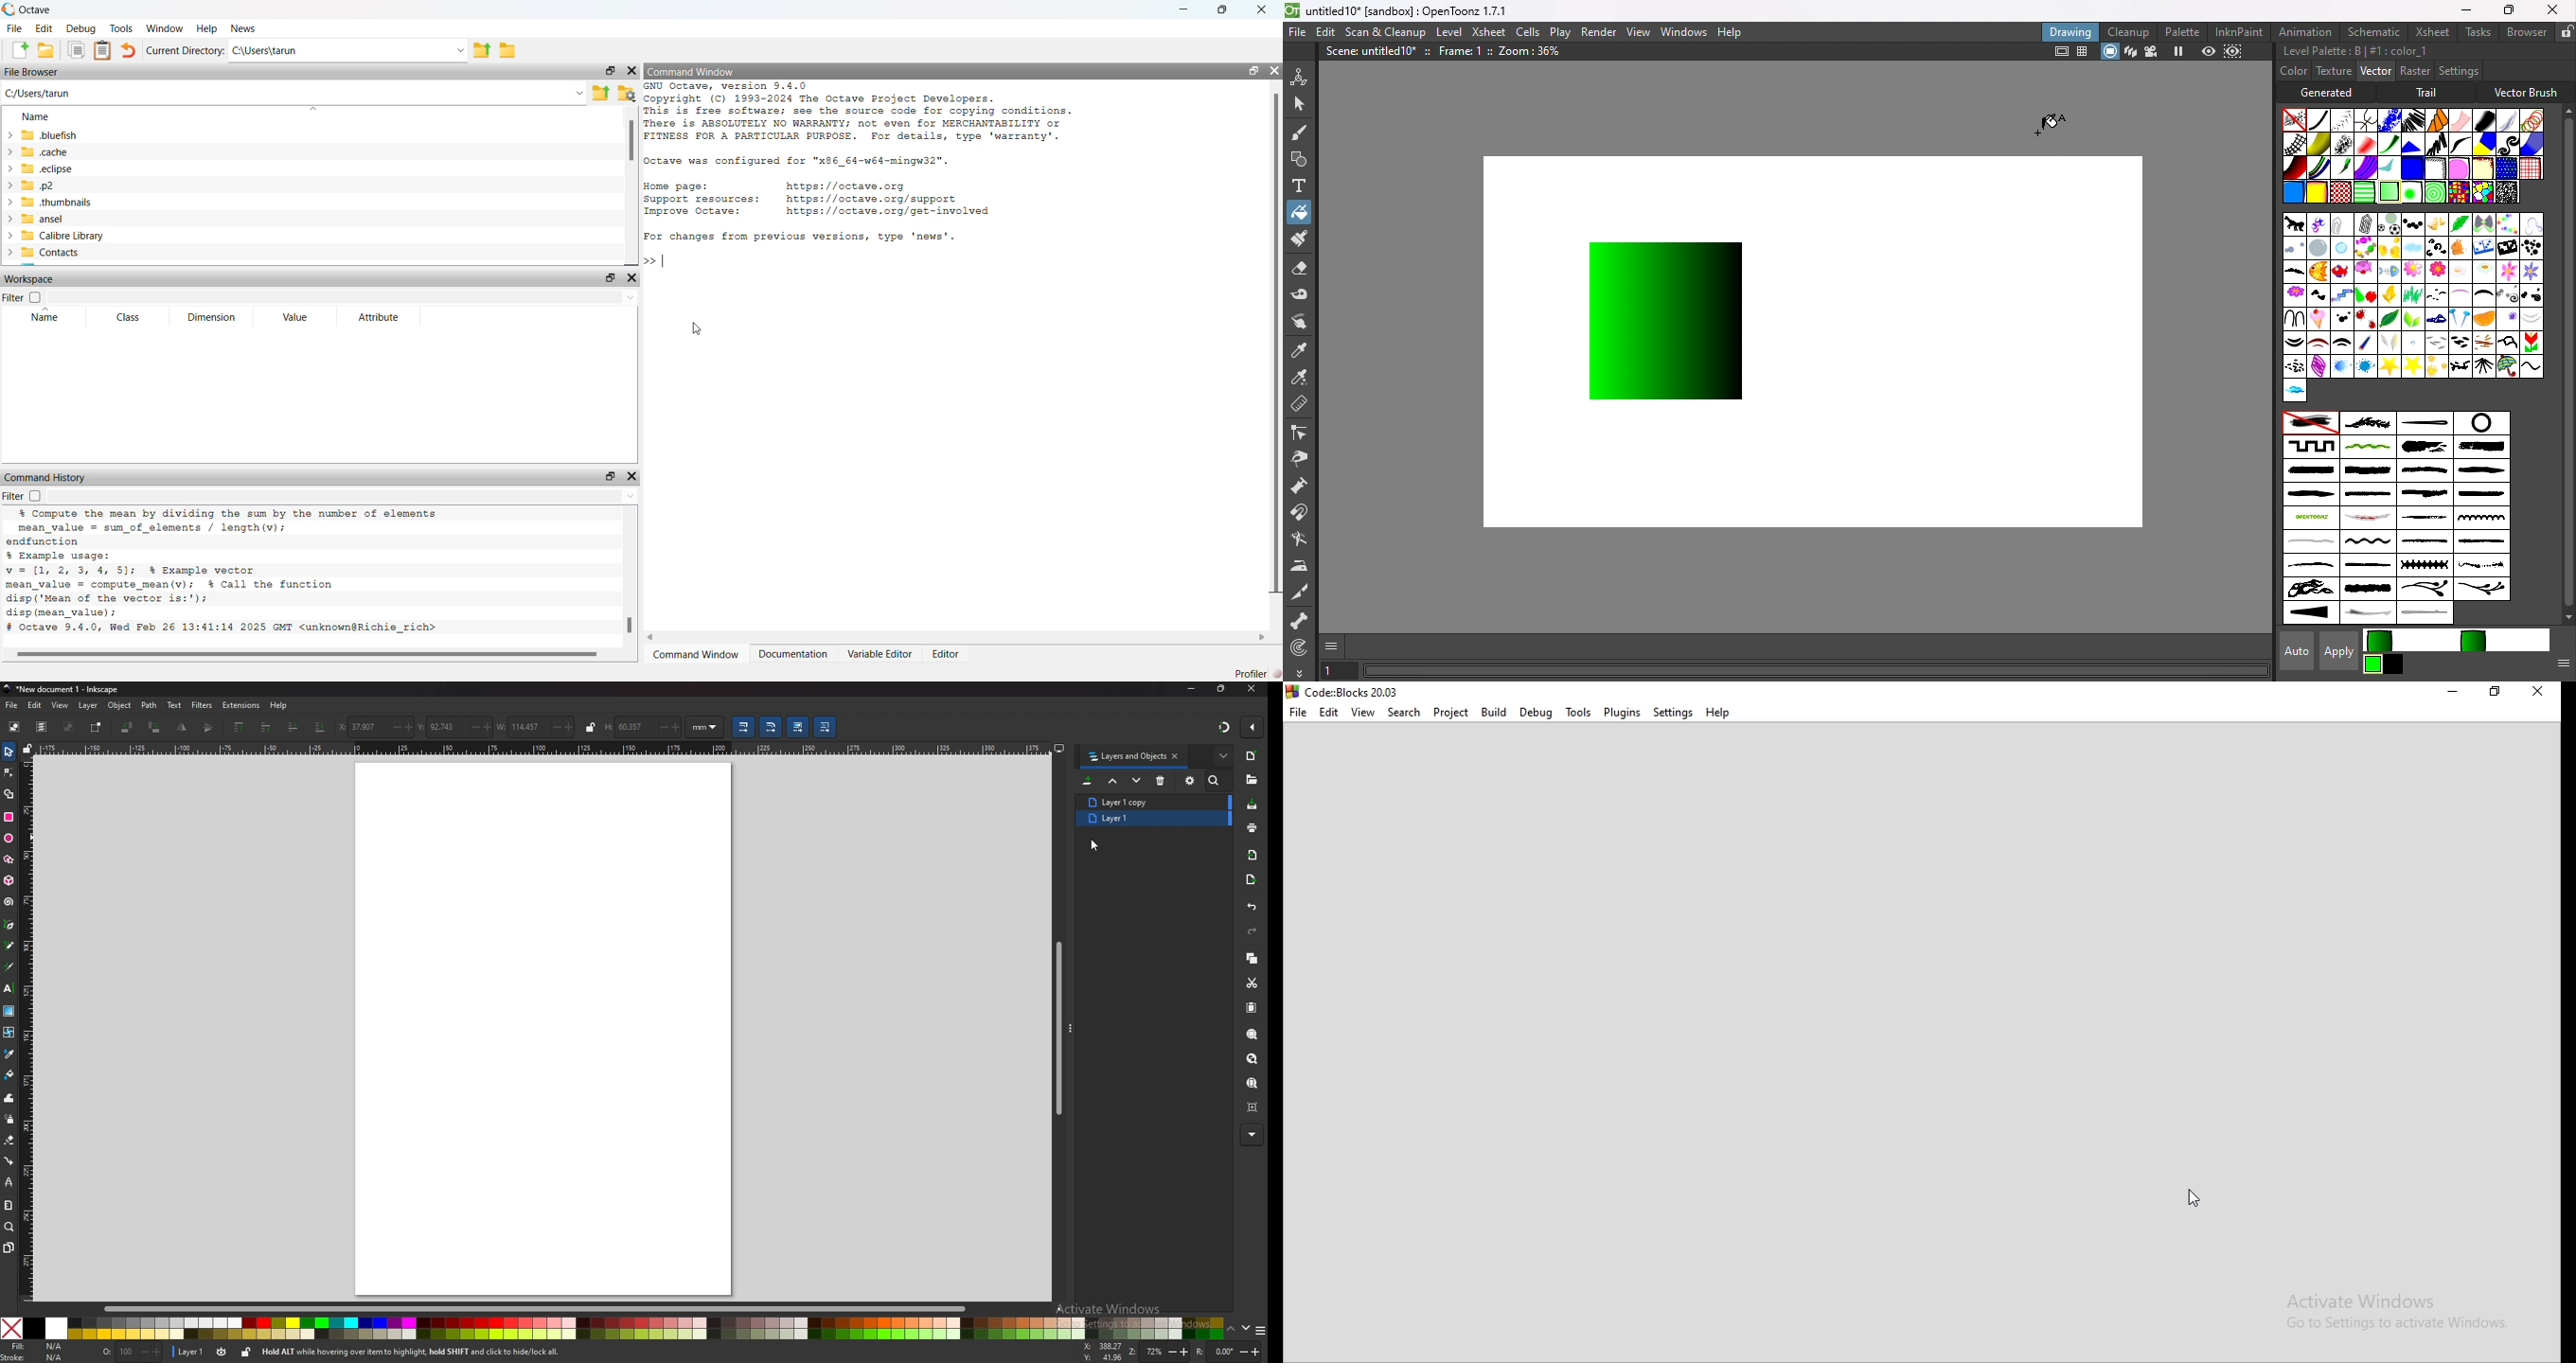 This screenshot has height=1372, width=2576. I want to click on Branches, so click(2368, 422).